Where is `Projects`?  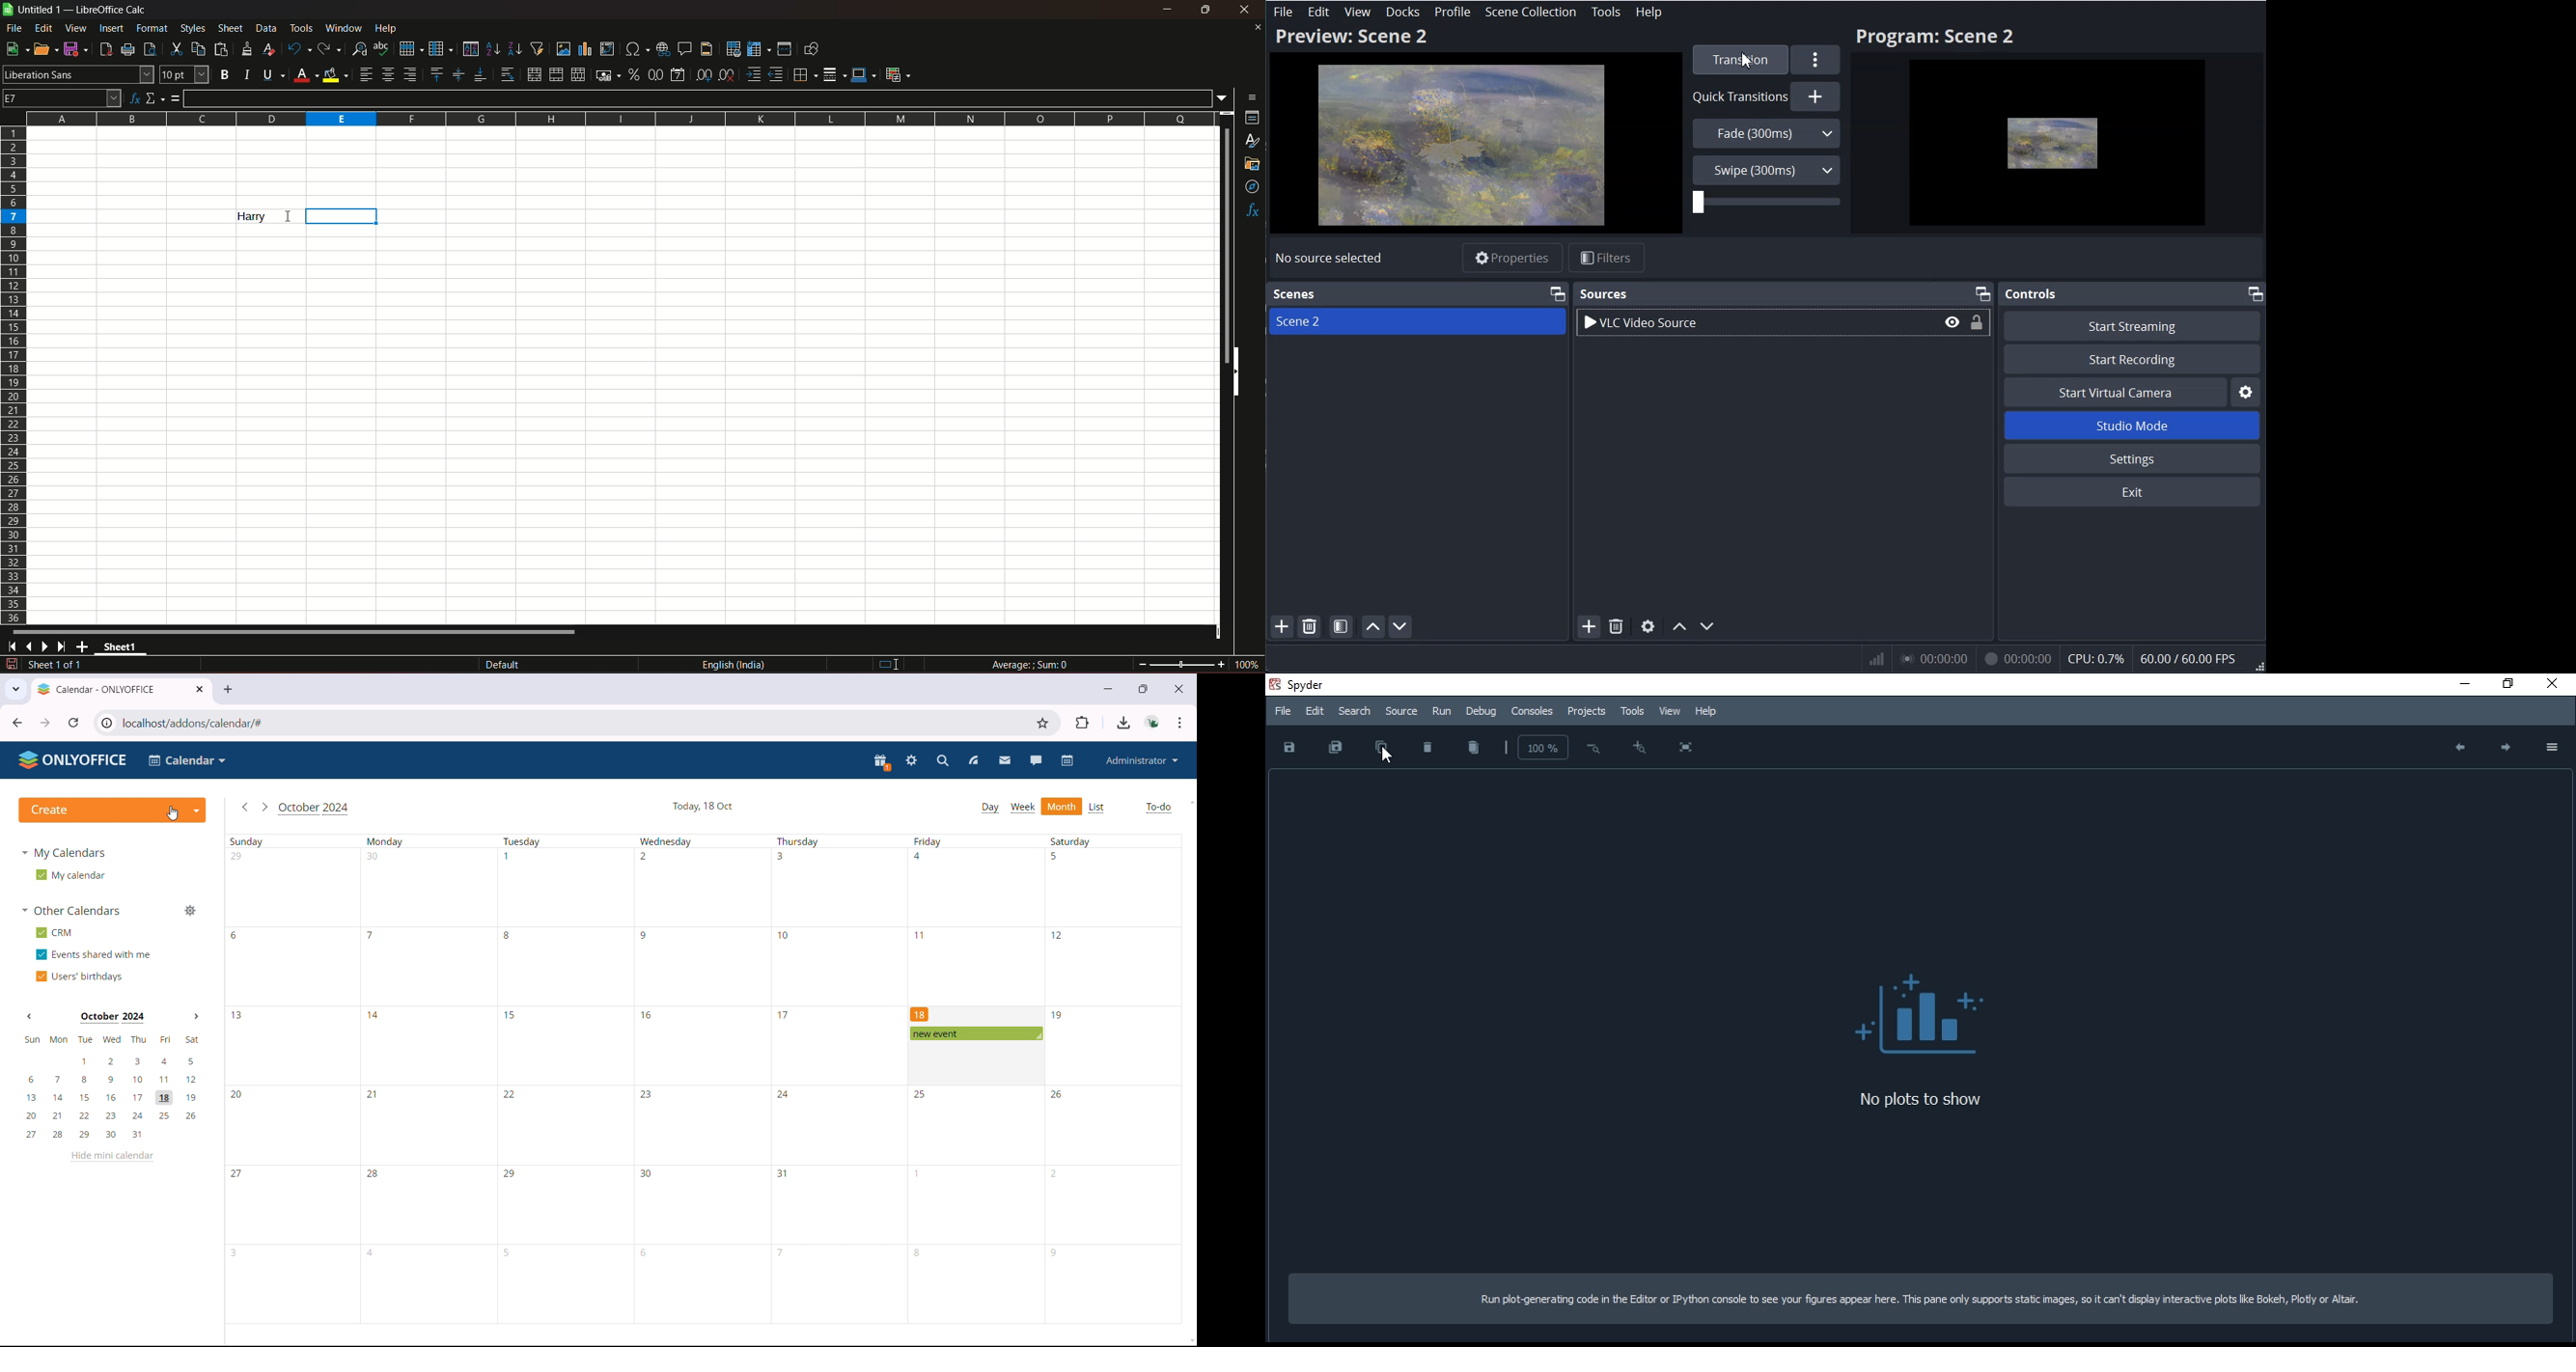
Projects is located at coordinates (1589, 713).